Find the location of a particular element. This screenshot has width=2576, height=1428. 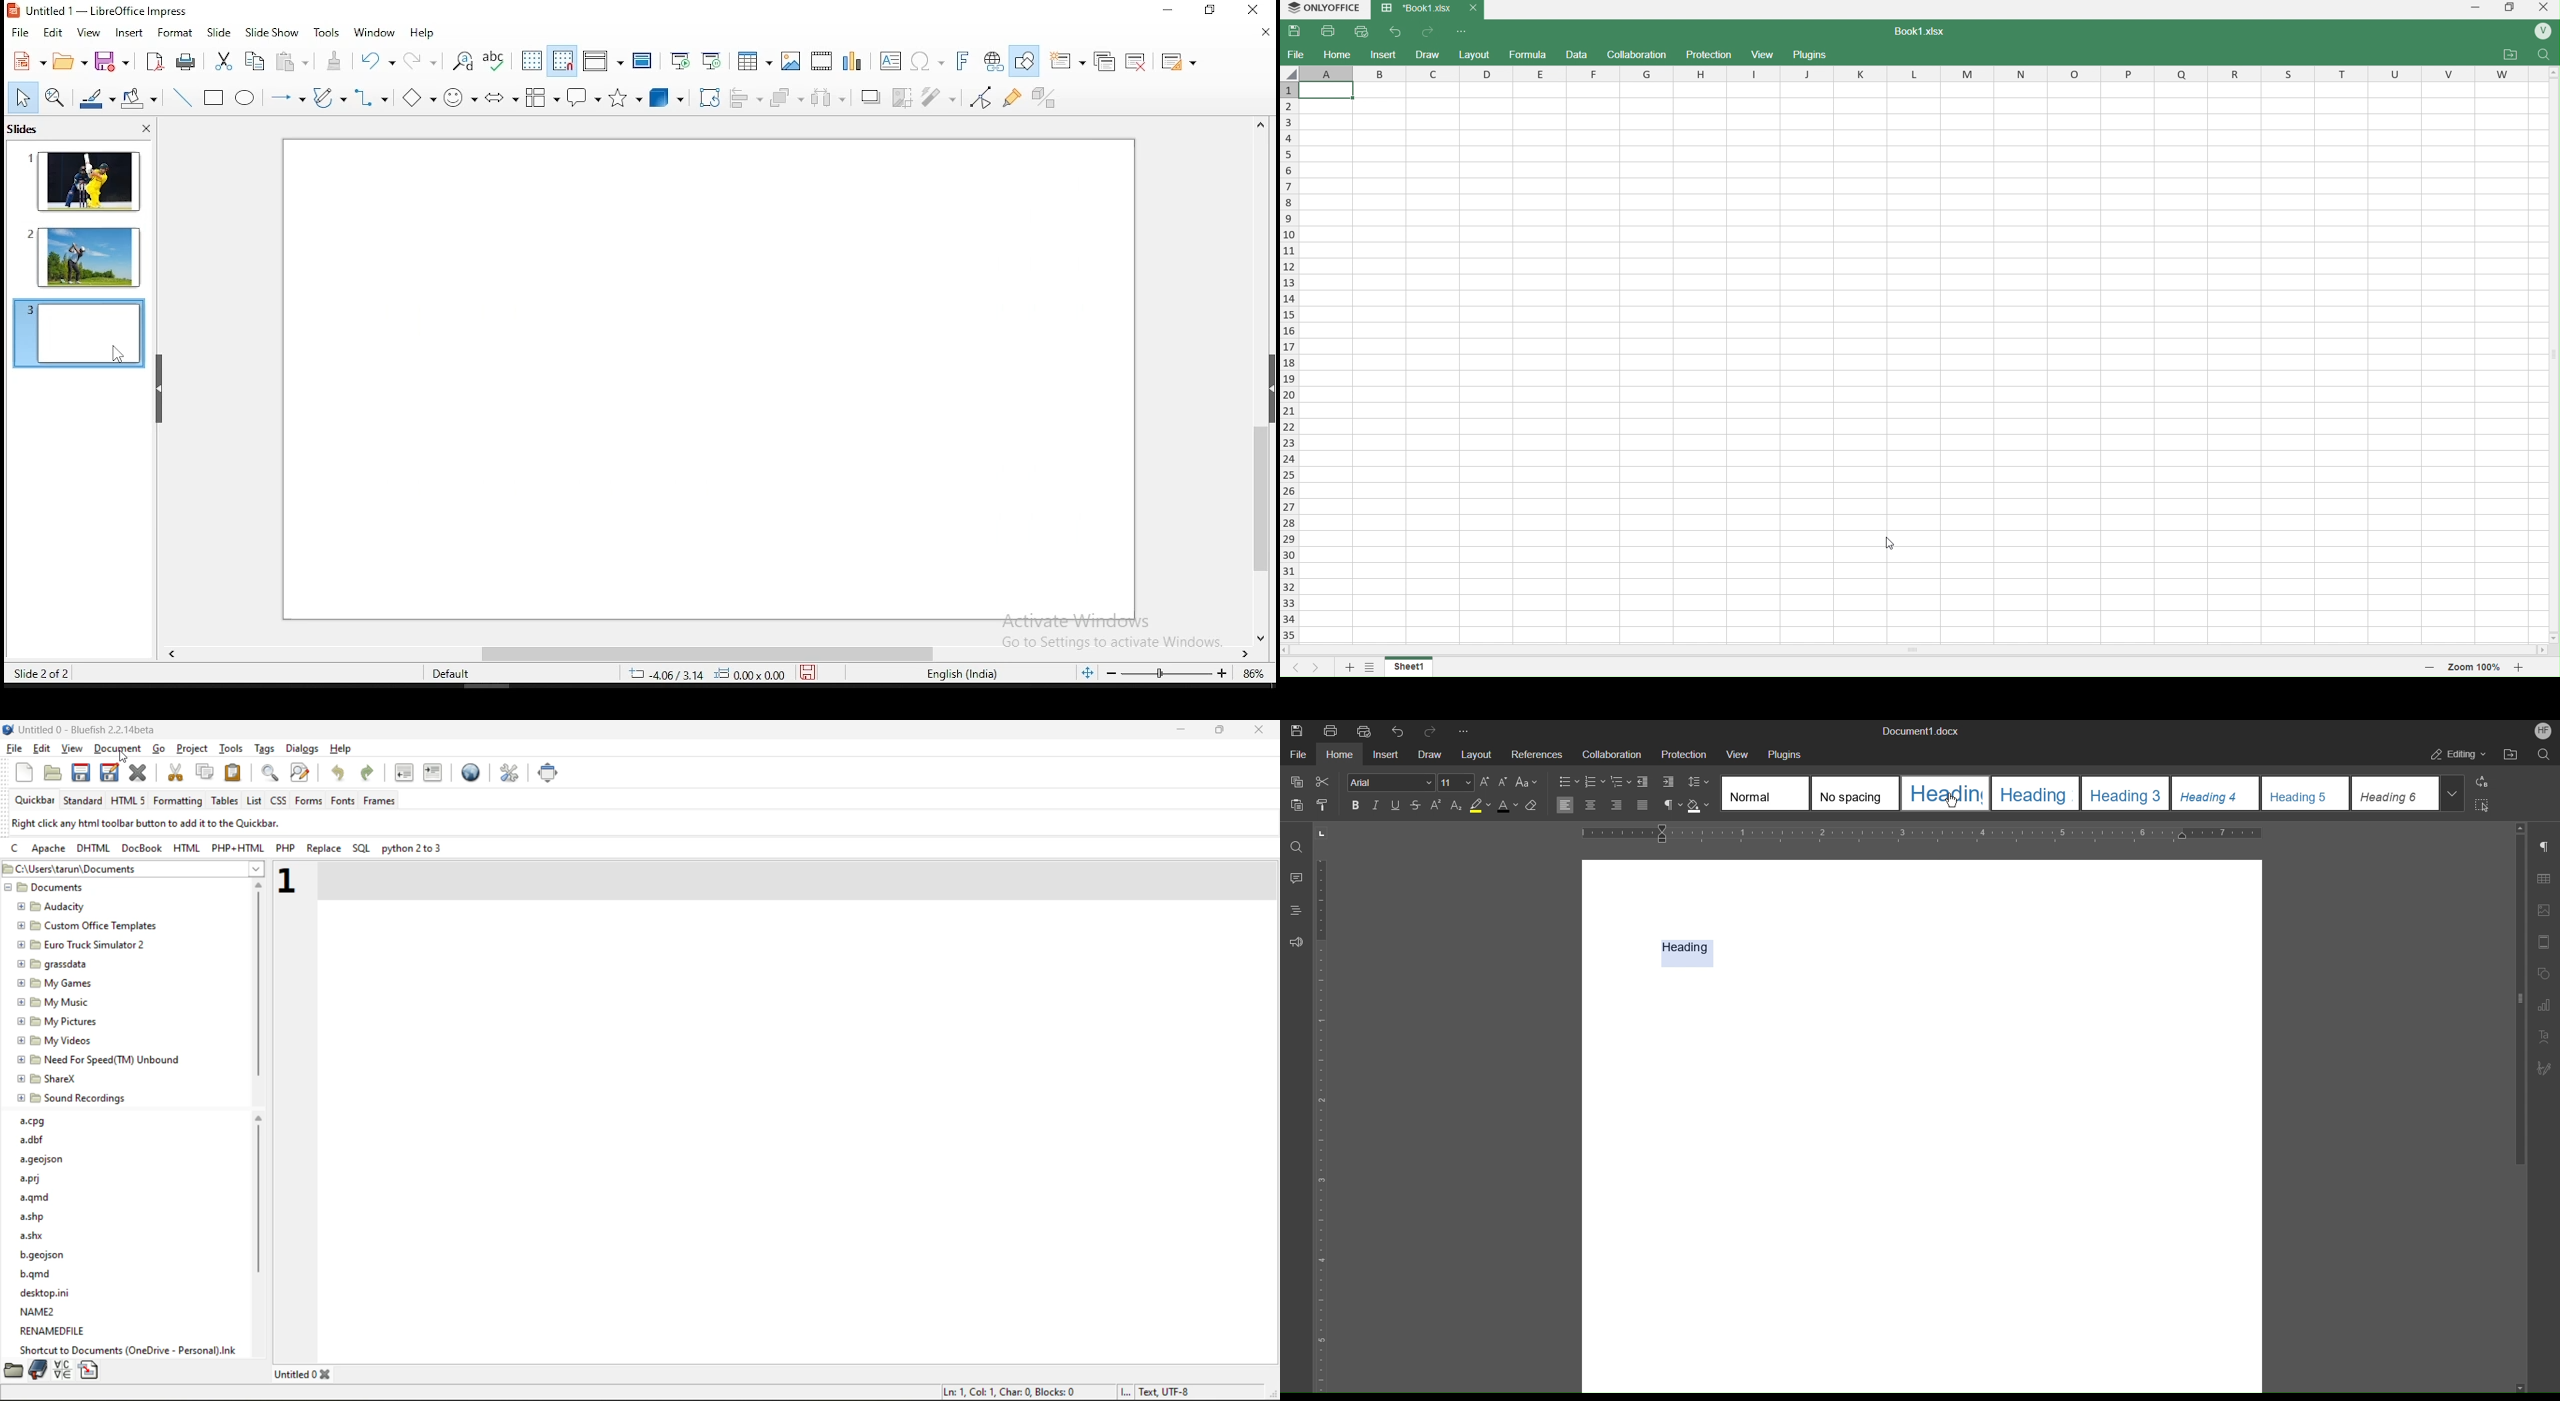

a.qmd is located at coordinates (38, 1199).